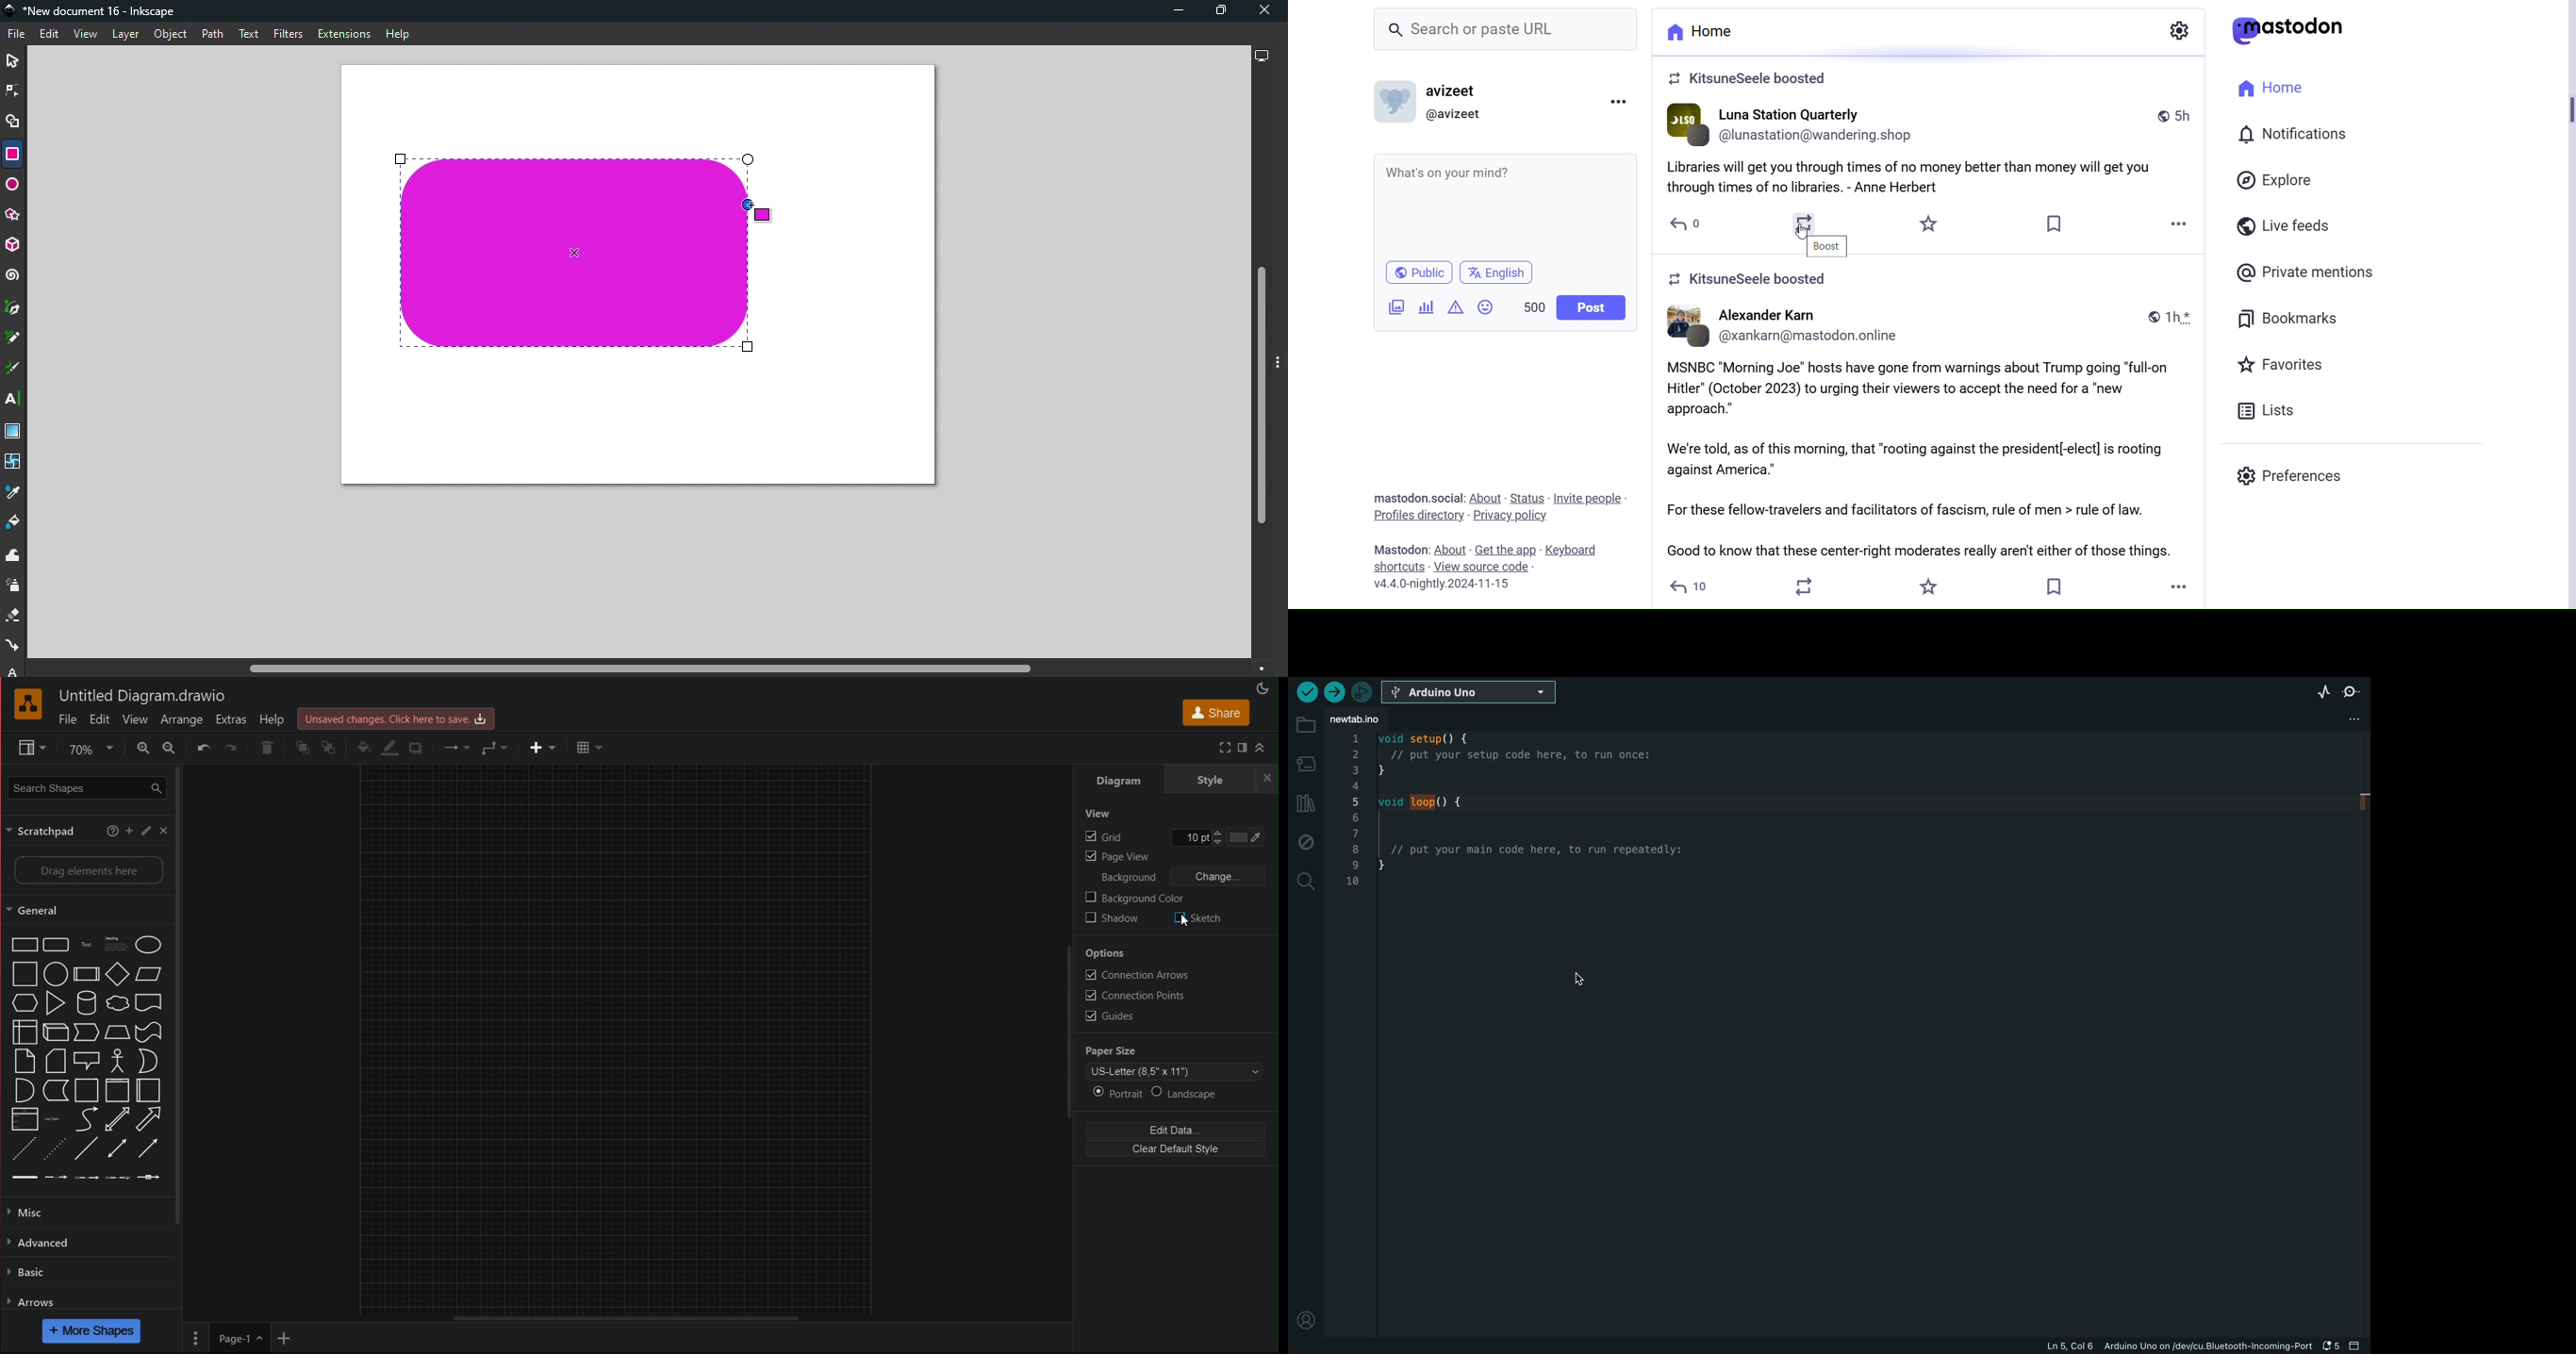 This screenshot has height=1372, width=2576. What do you see at coordinates (23, 1150) in the screenshot?
I see `dashed line` at bounding box center [23, 1150].